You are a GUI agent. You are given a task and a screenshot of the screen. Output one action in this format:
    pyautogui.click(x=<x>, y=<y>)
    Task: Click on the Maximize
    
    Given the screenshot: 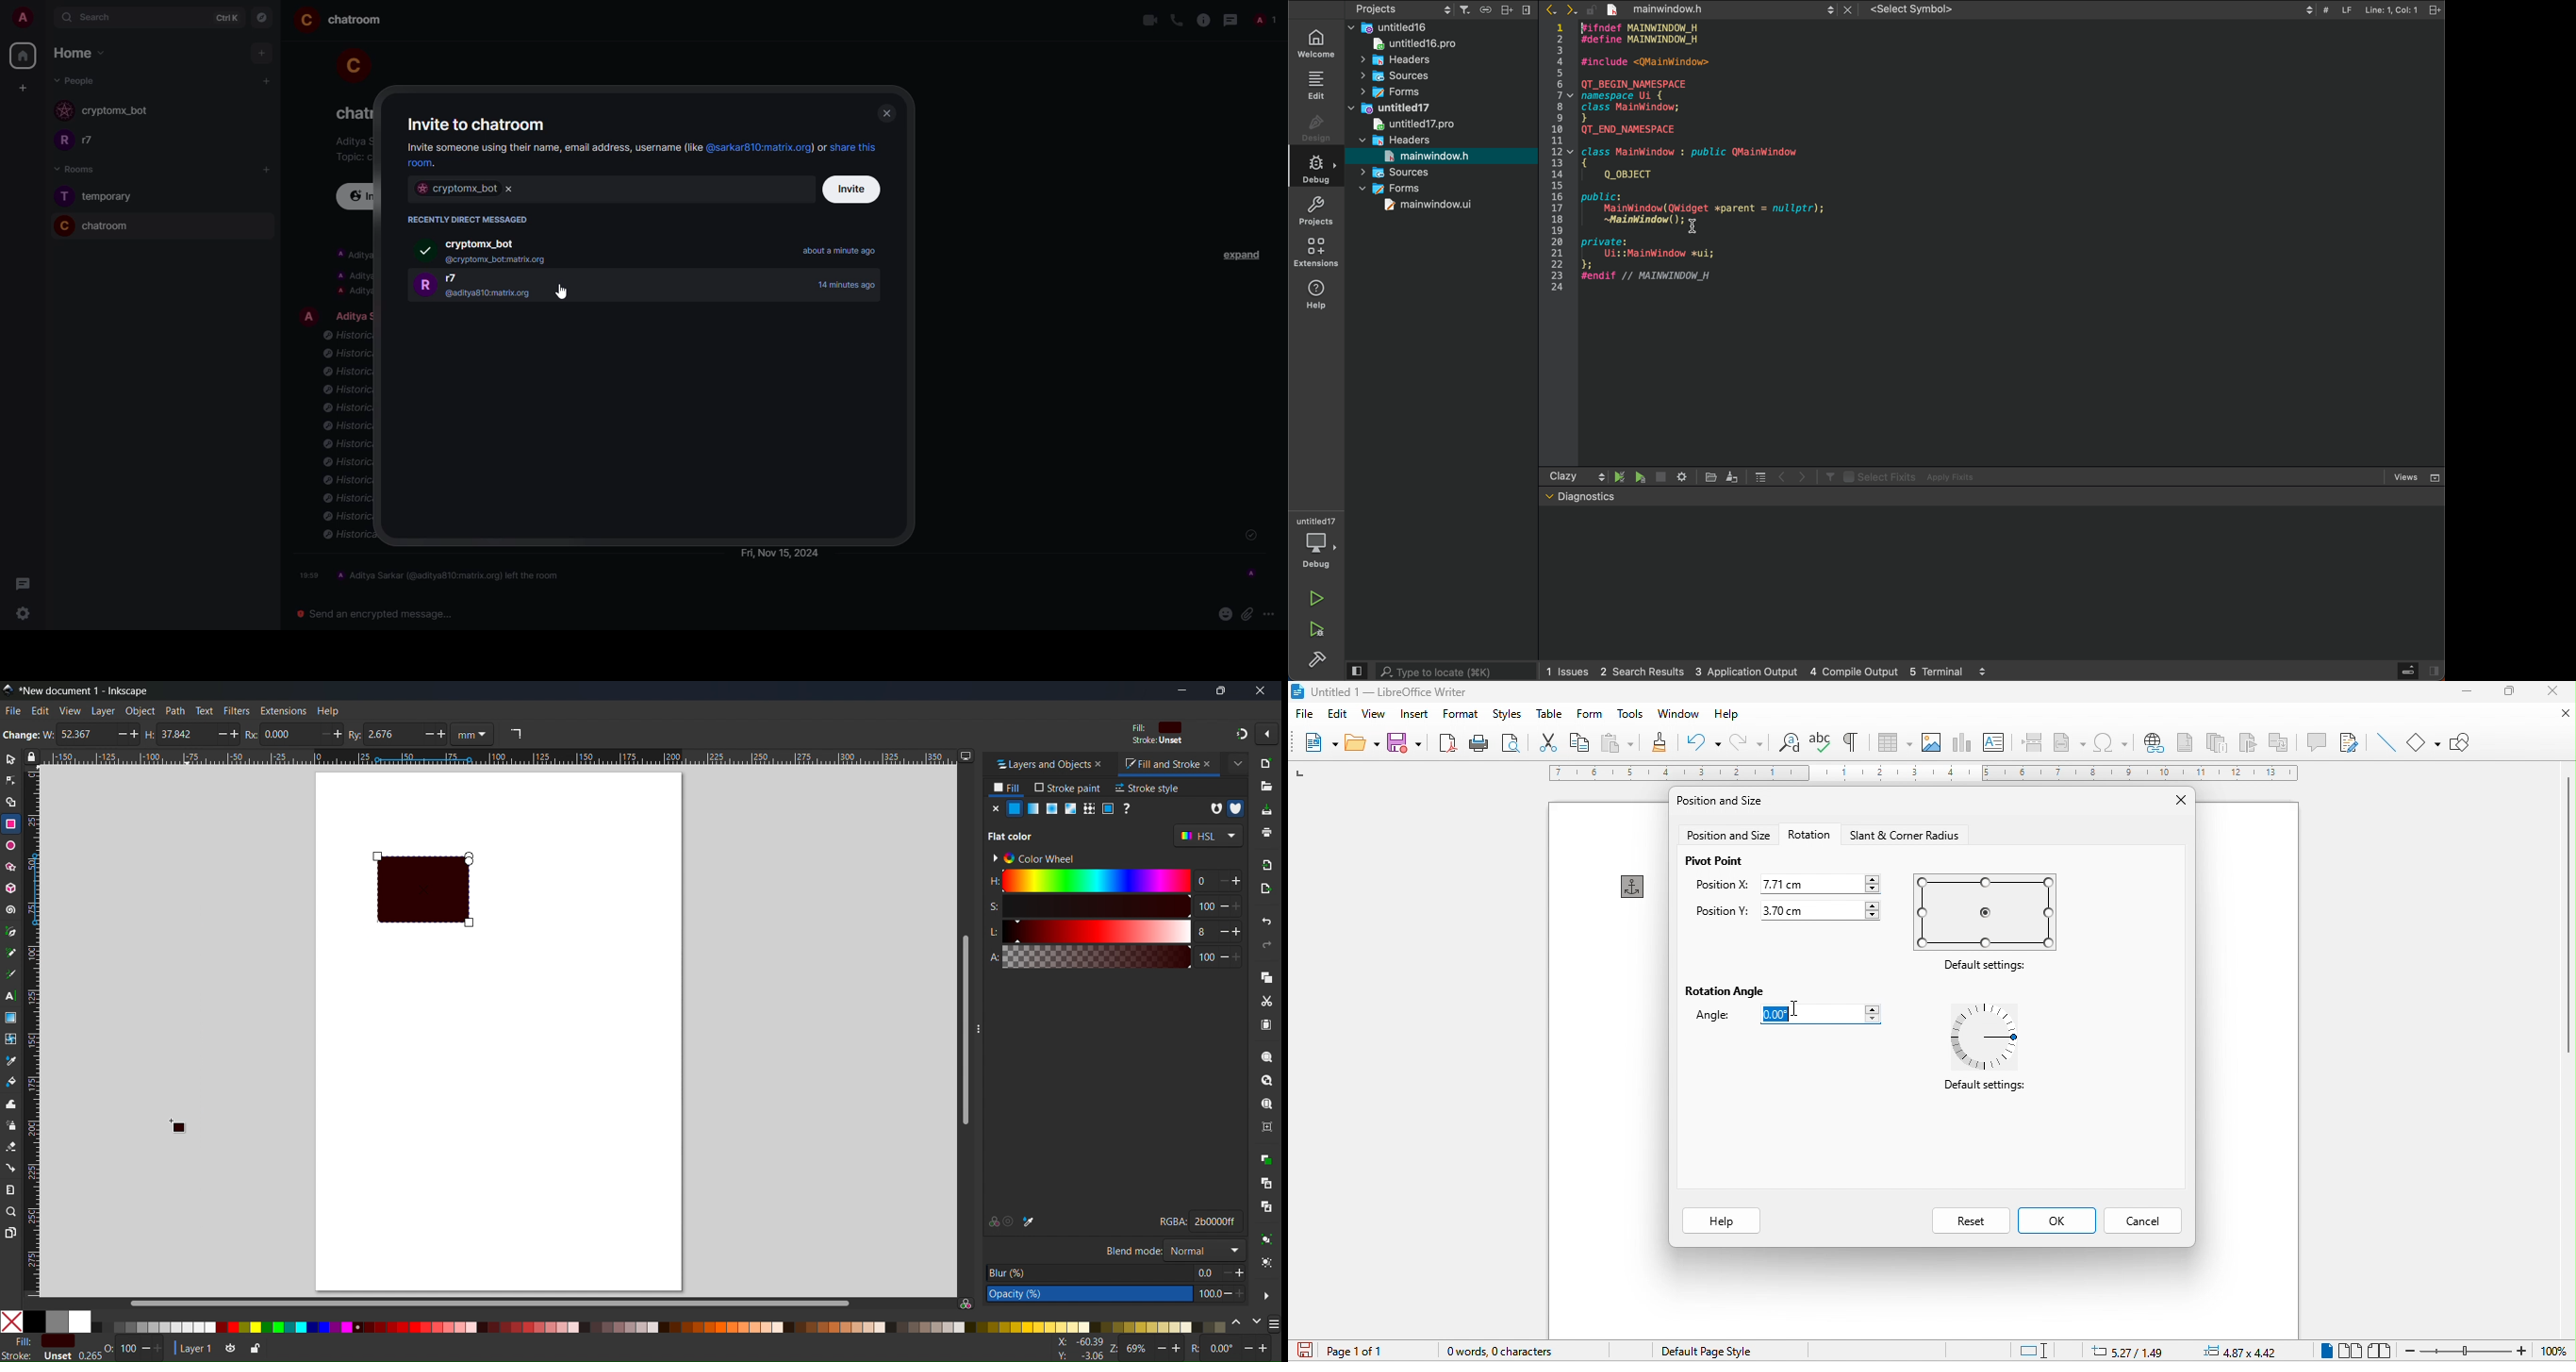 What is the action you would take?
    pyautogui.click(x=1219, y=690)
    